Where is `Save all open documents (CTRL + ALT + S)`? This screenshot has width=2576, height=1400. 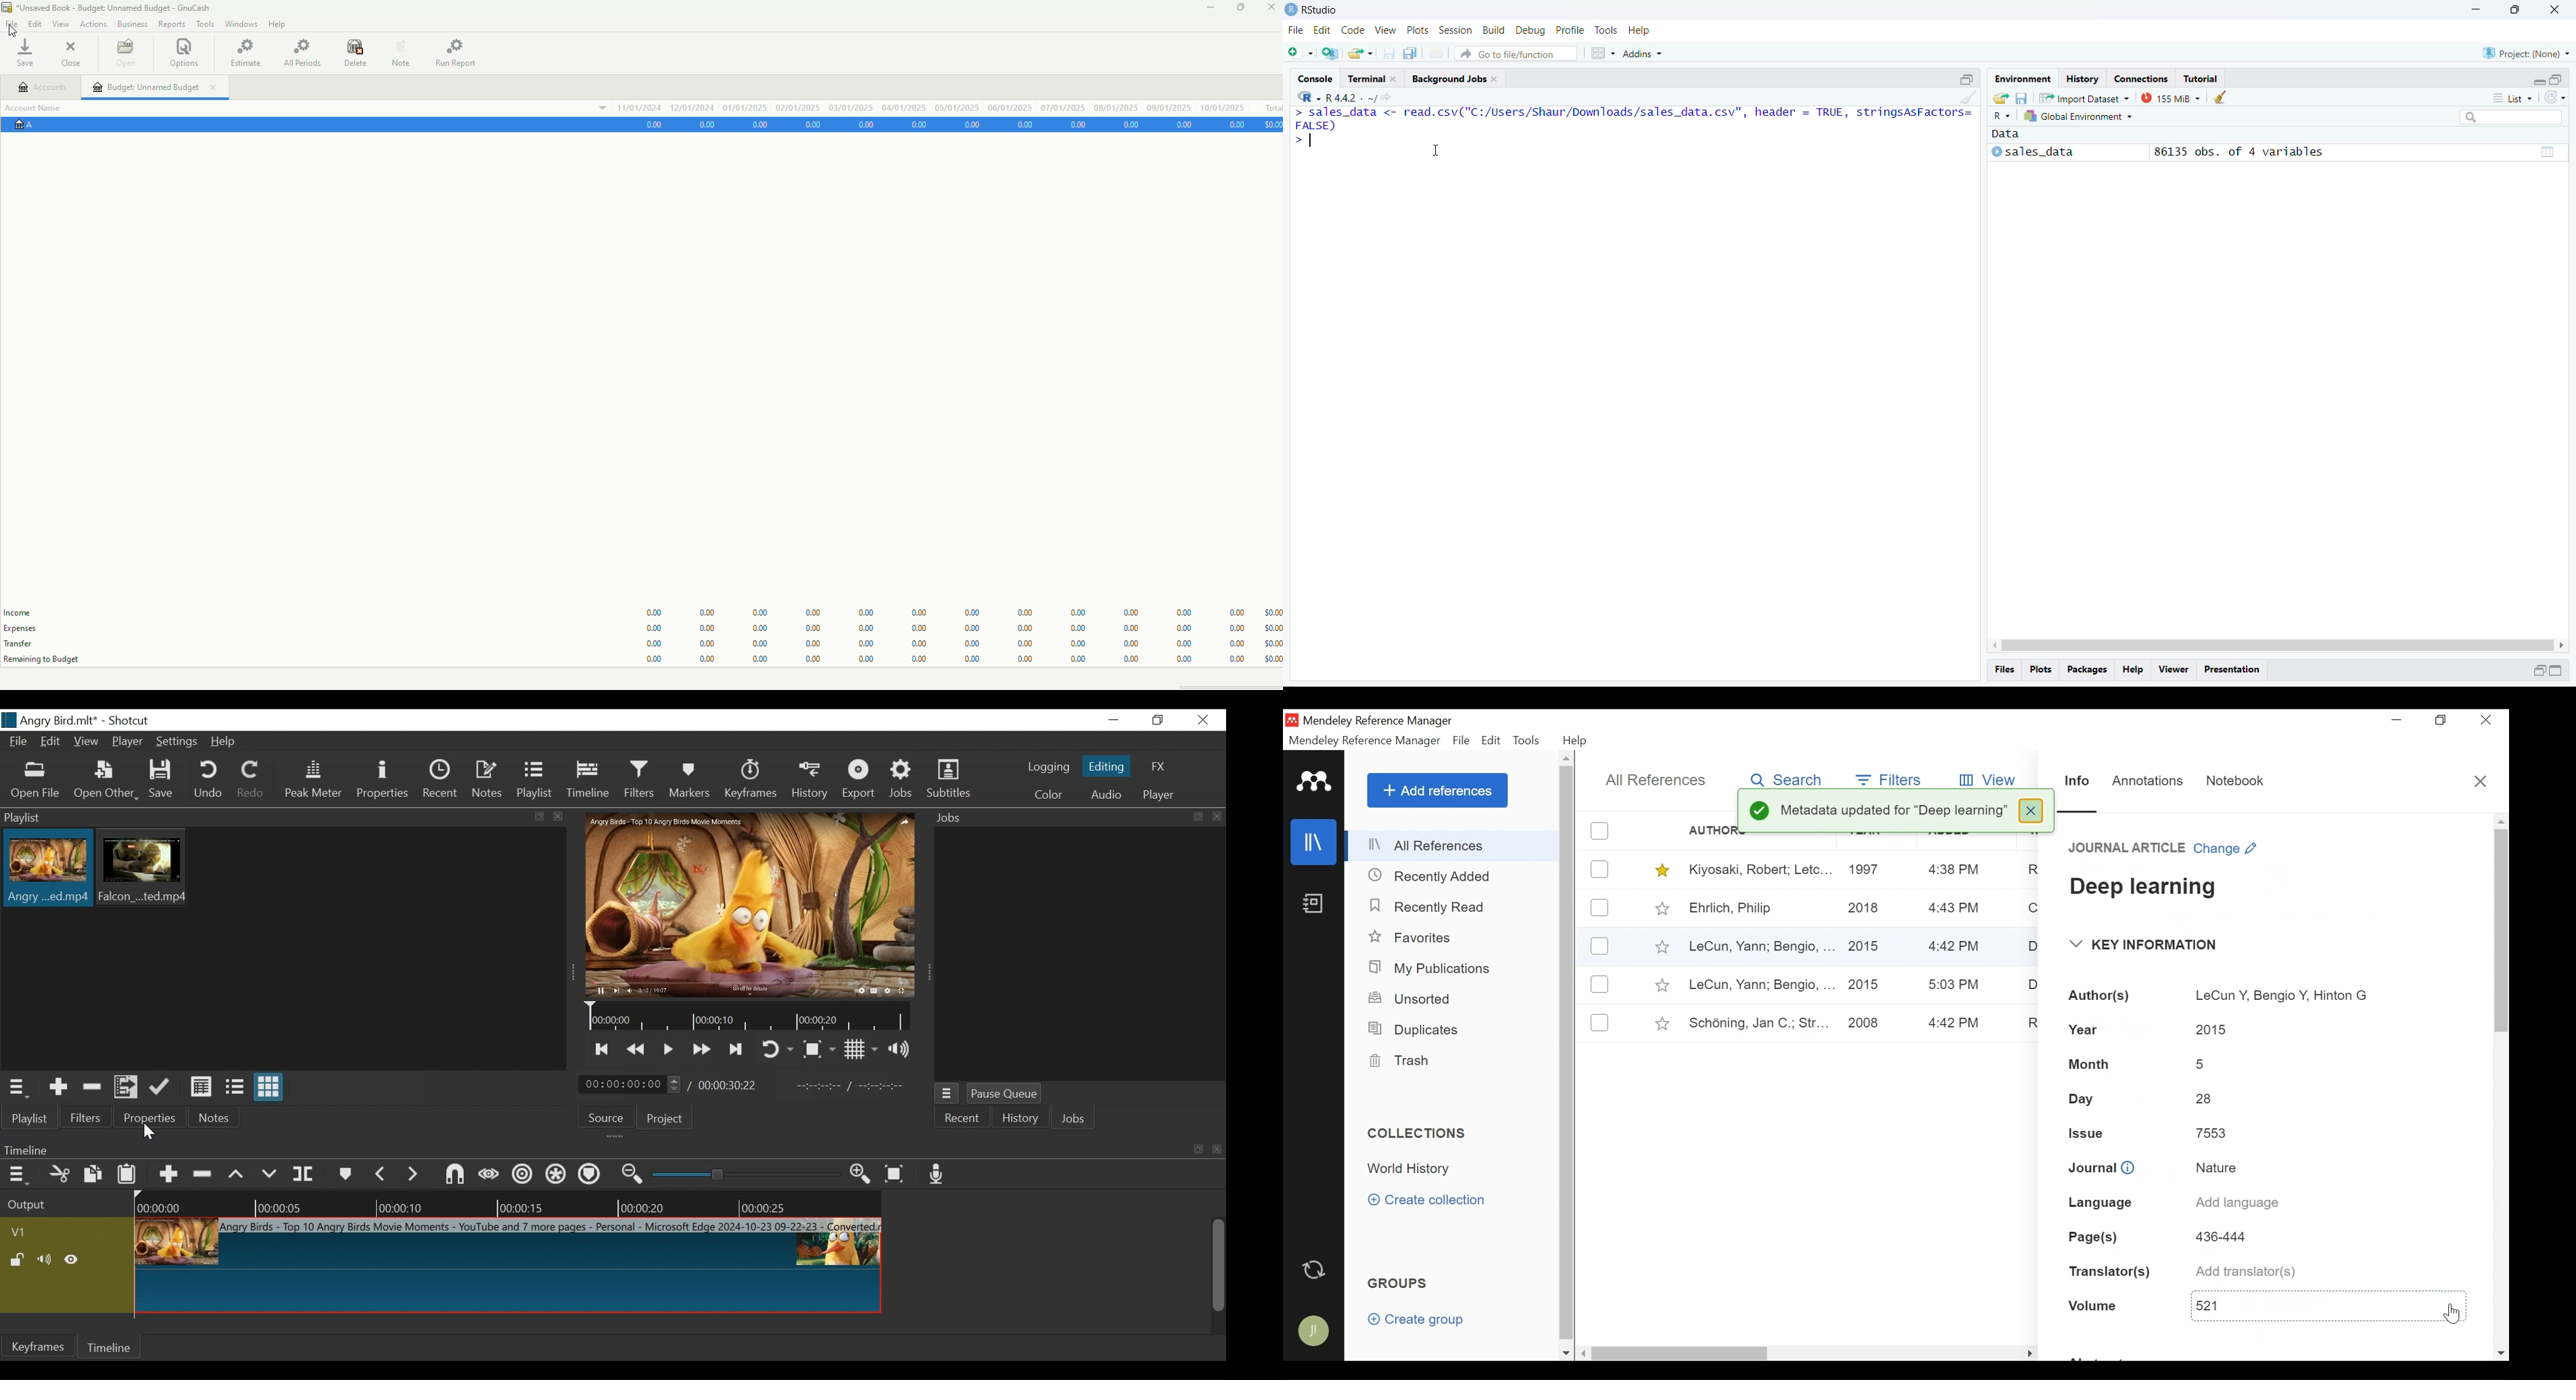
Save all open documents (CTRL + ALT + S) is located at coordinates (1412, 54).